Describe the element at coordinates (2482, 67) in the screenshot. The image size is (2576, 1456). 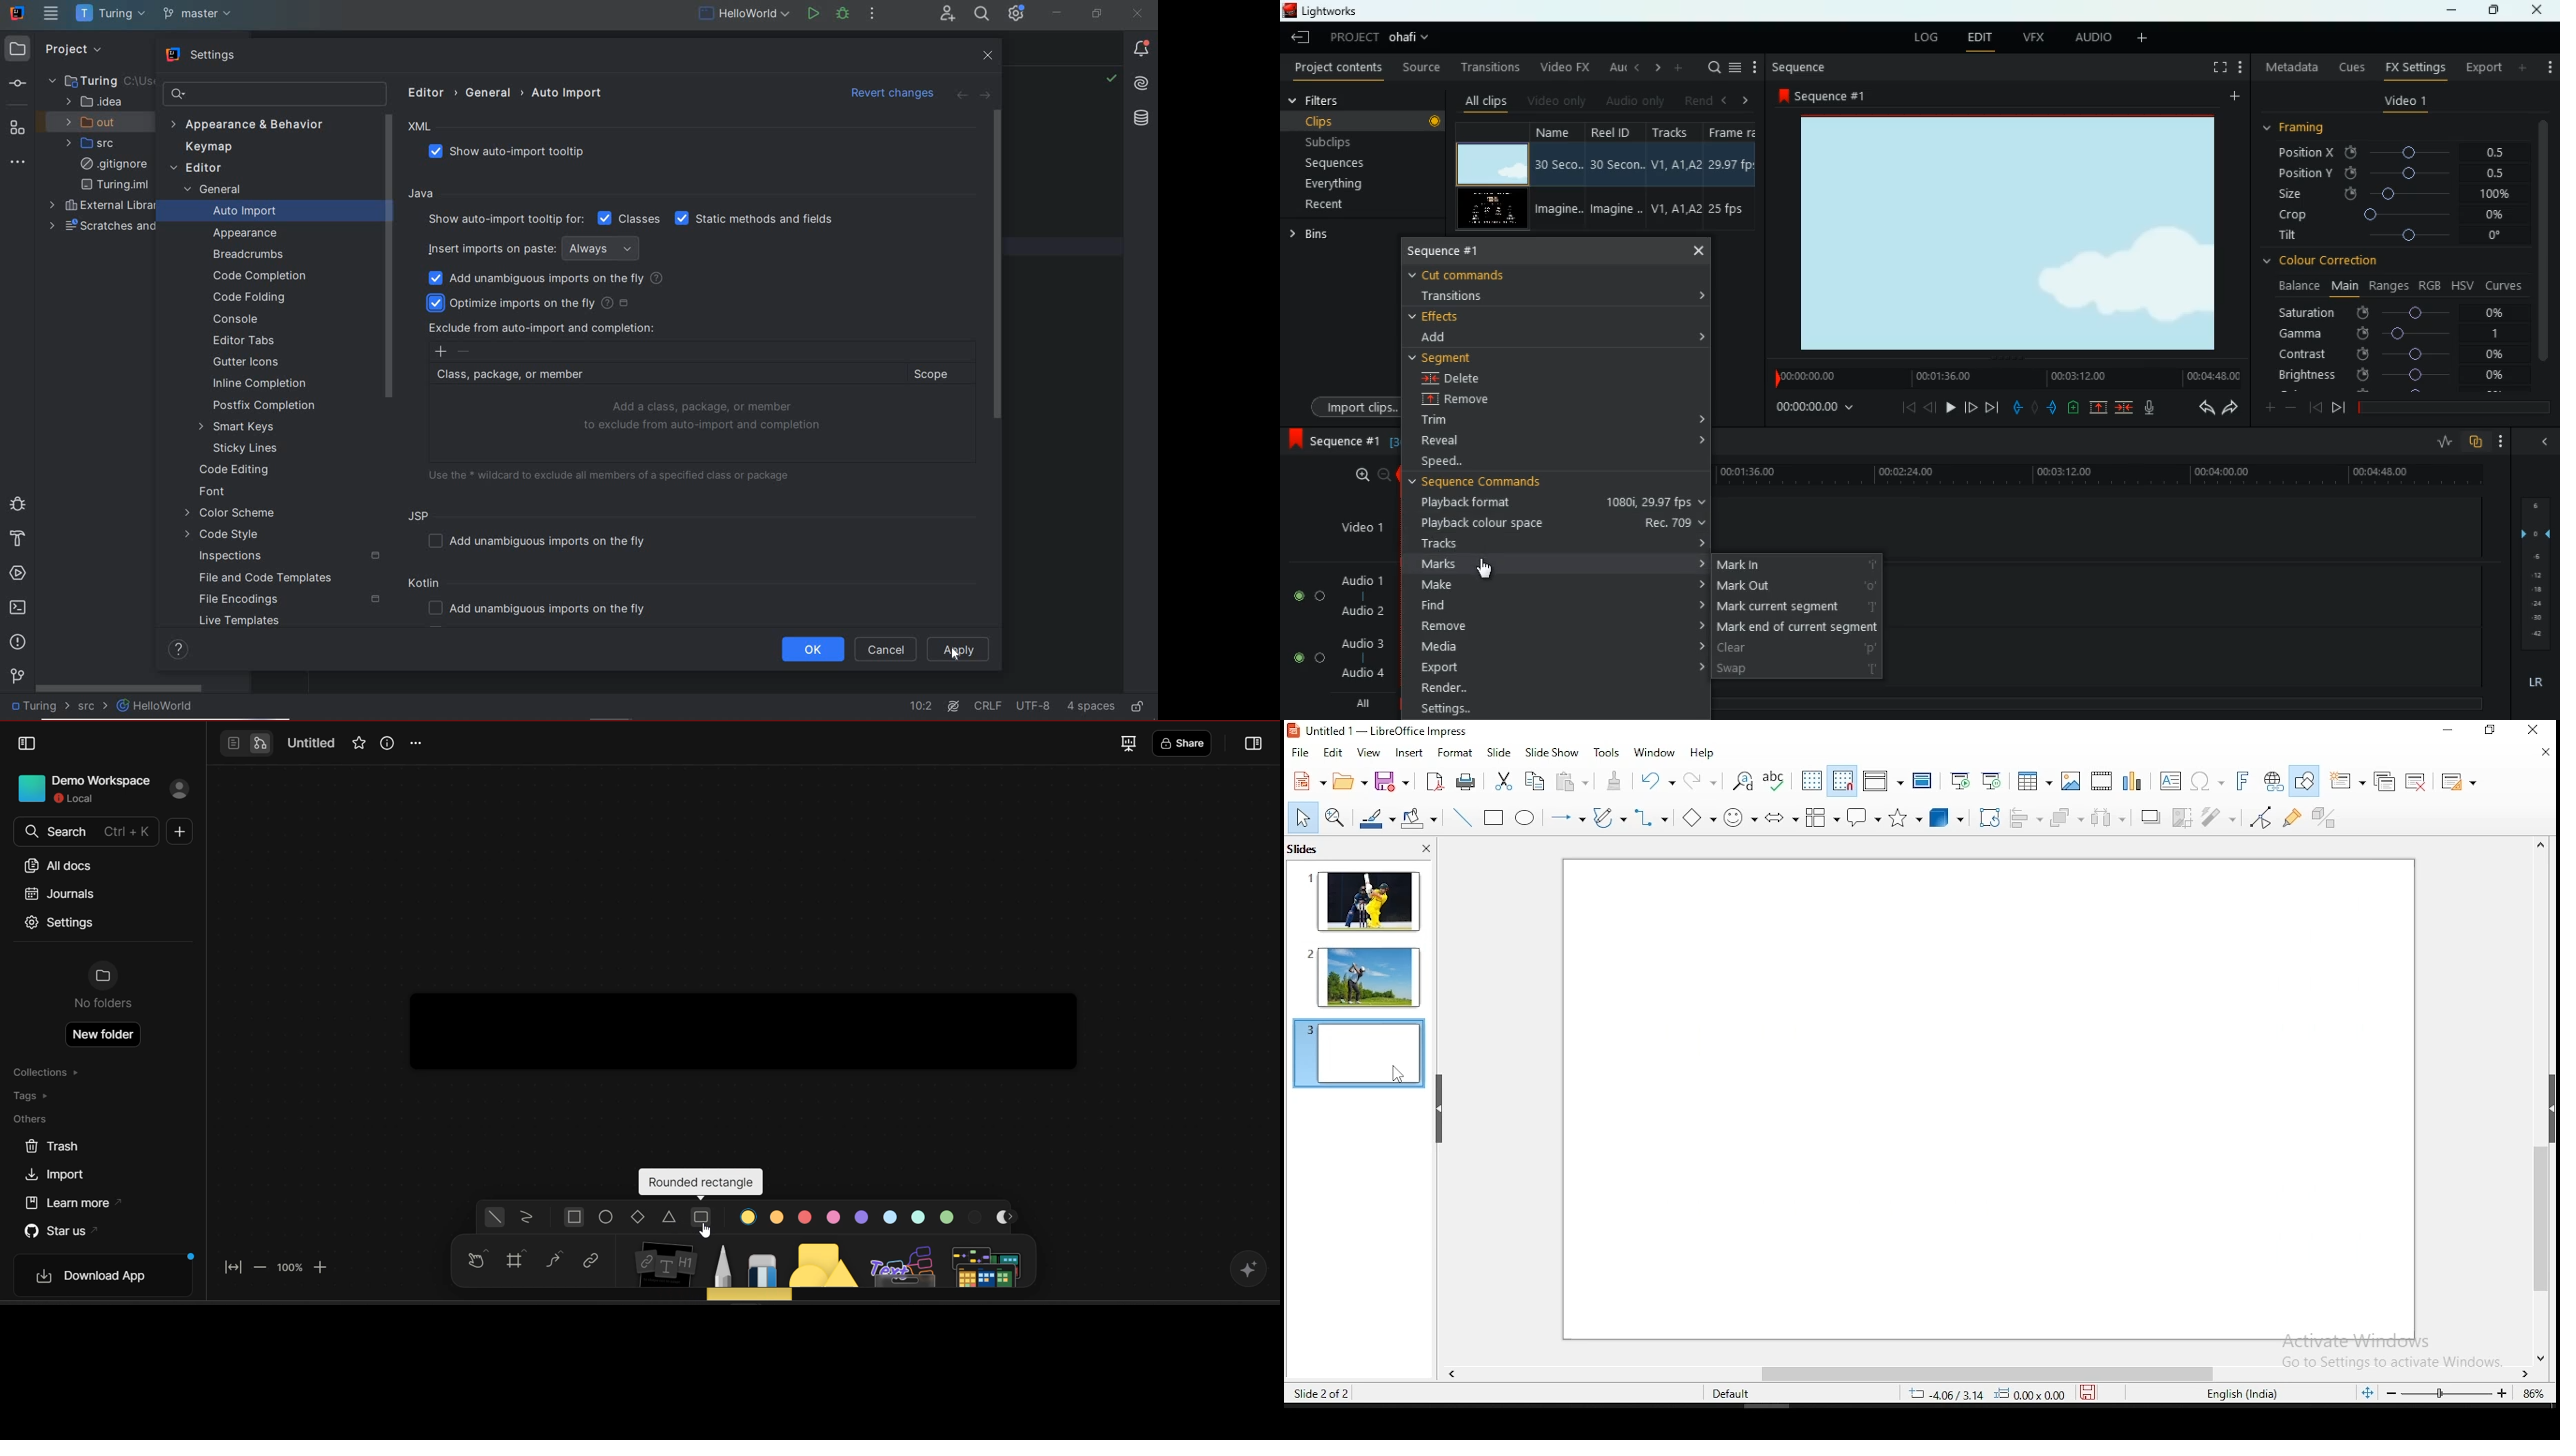
I see `export` at that location.